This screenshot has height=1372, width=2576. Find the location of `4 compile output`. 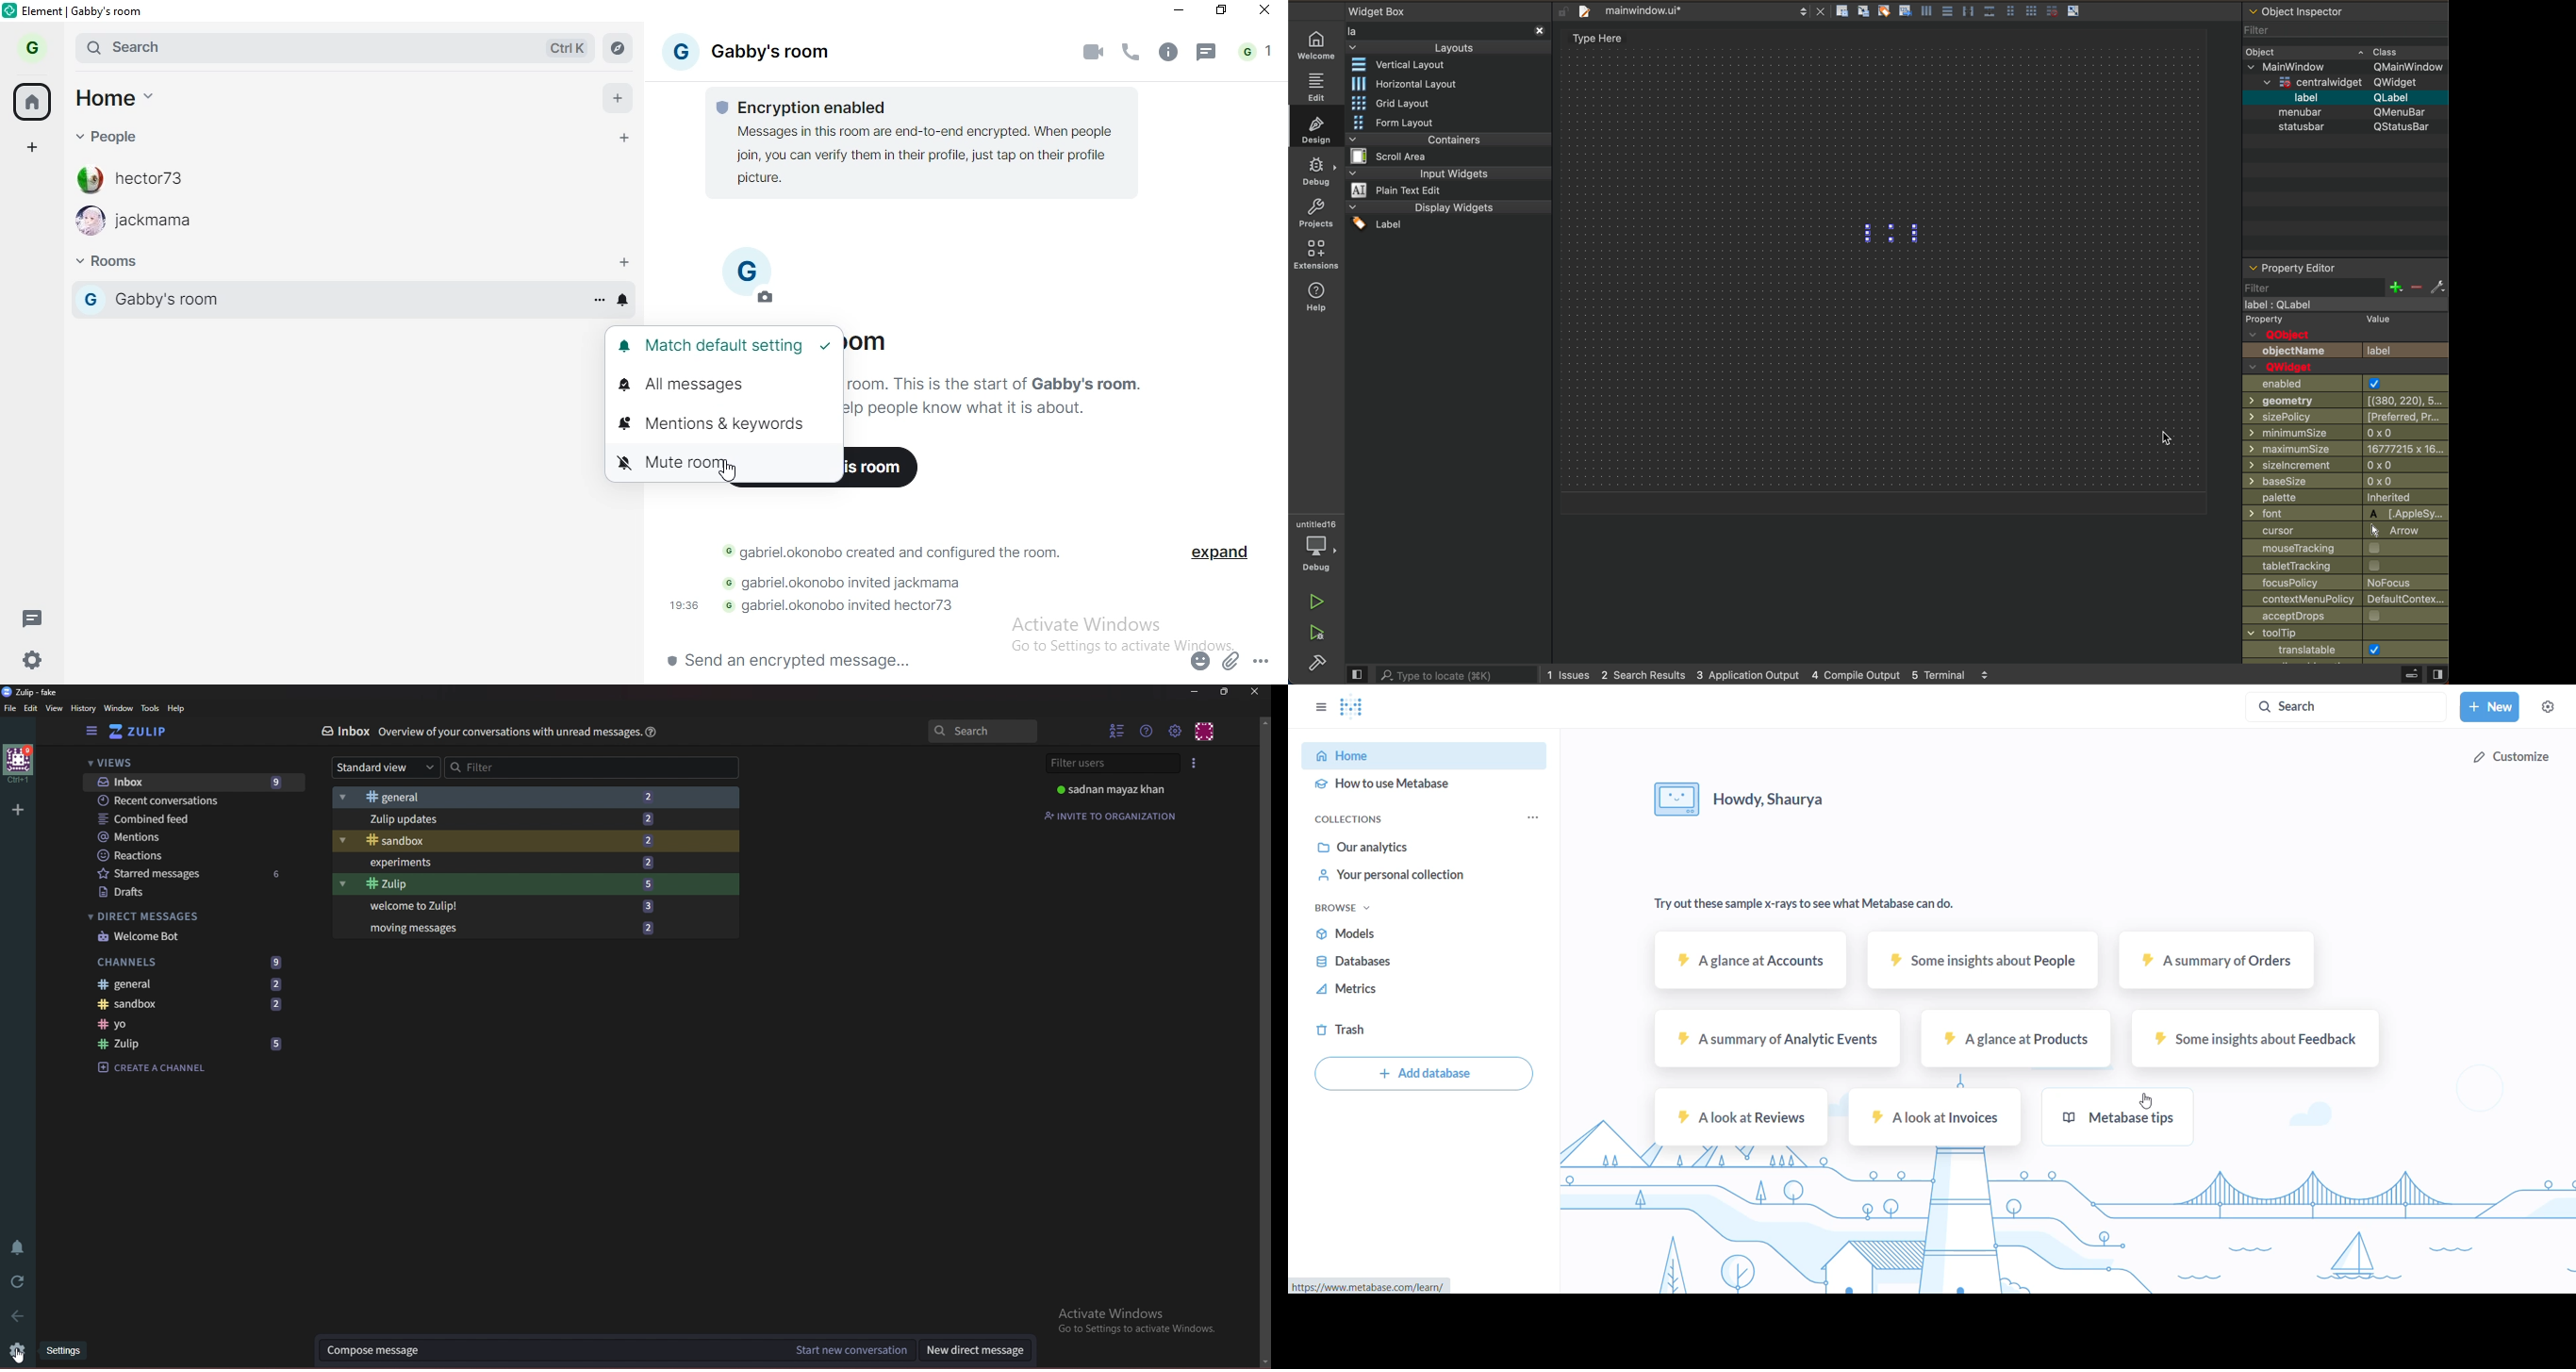

4 compile output is located at coordinates (1856, 673).